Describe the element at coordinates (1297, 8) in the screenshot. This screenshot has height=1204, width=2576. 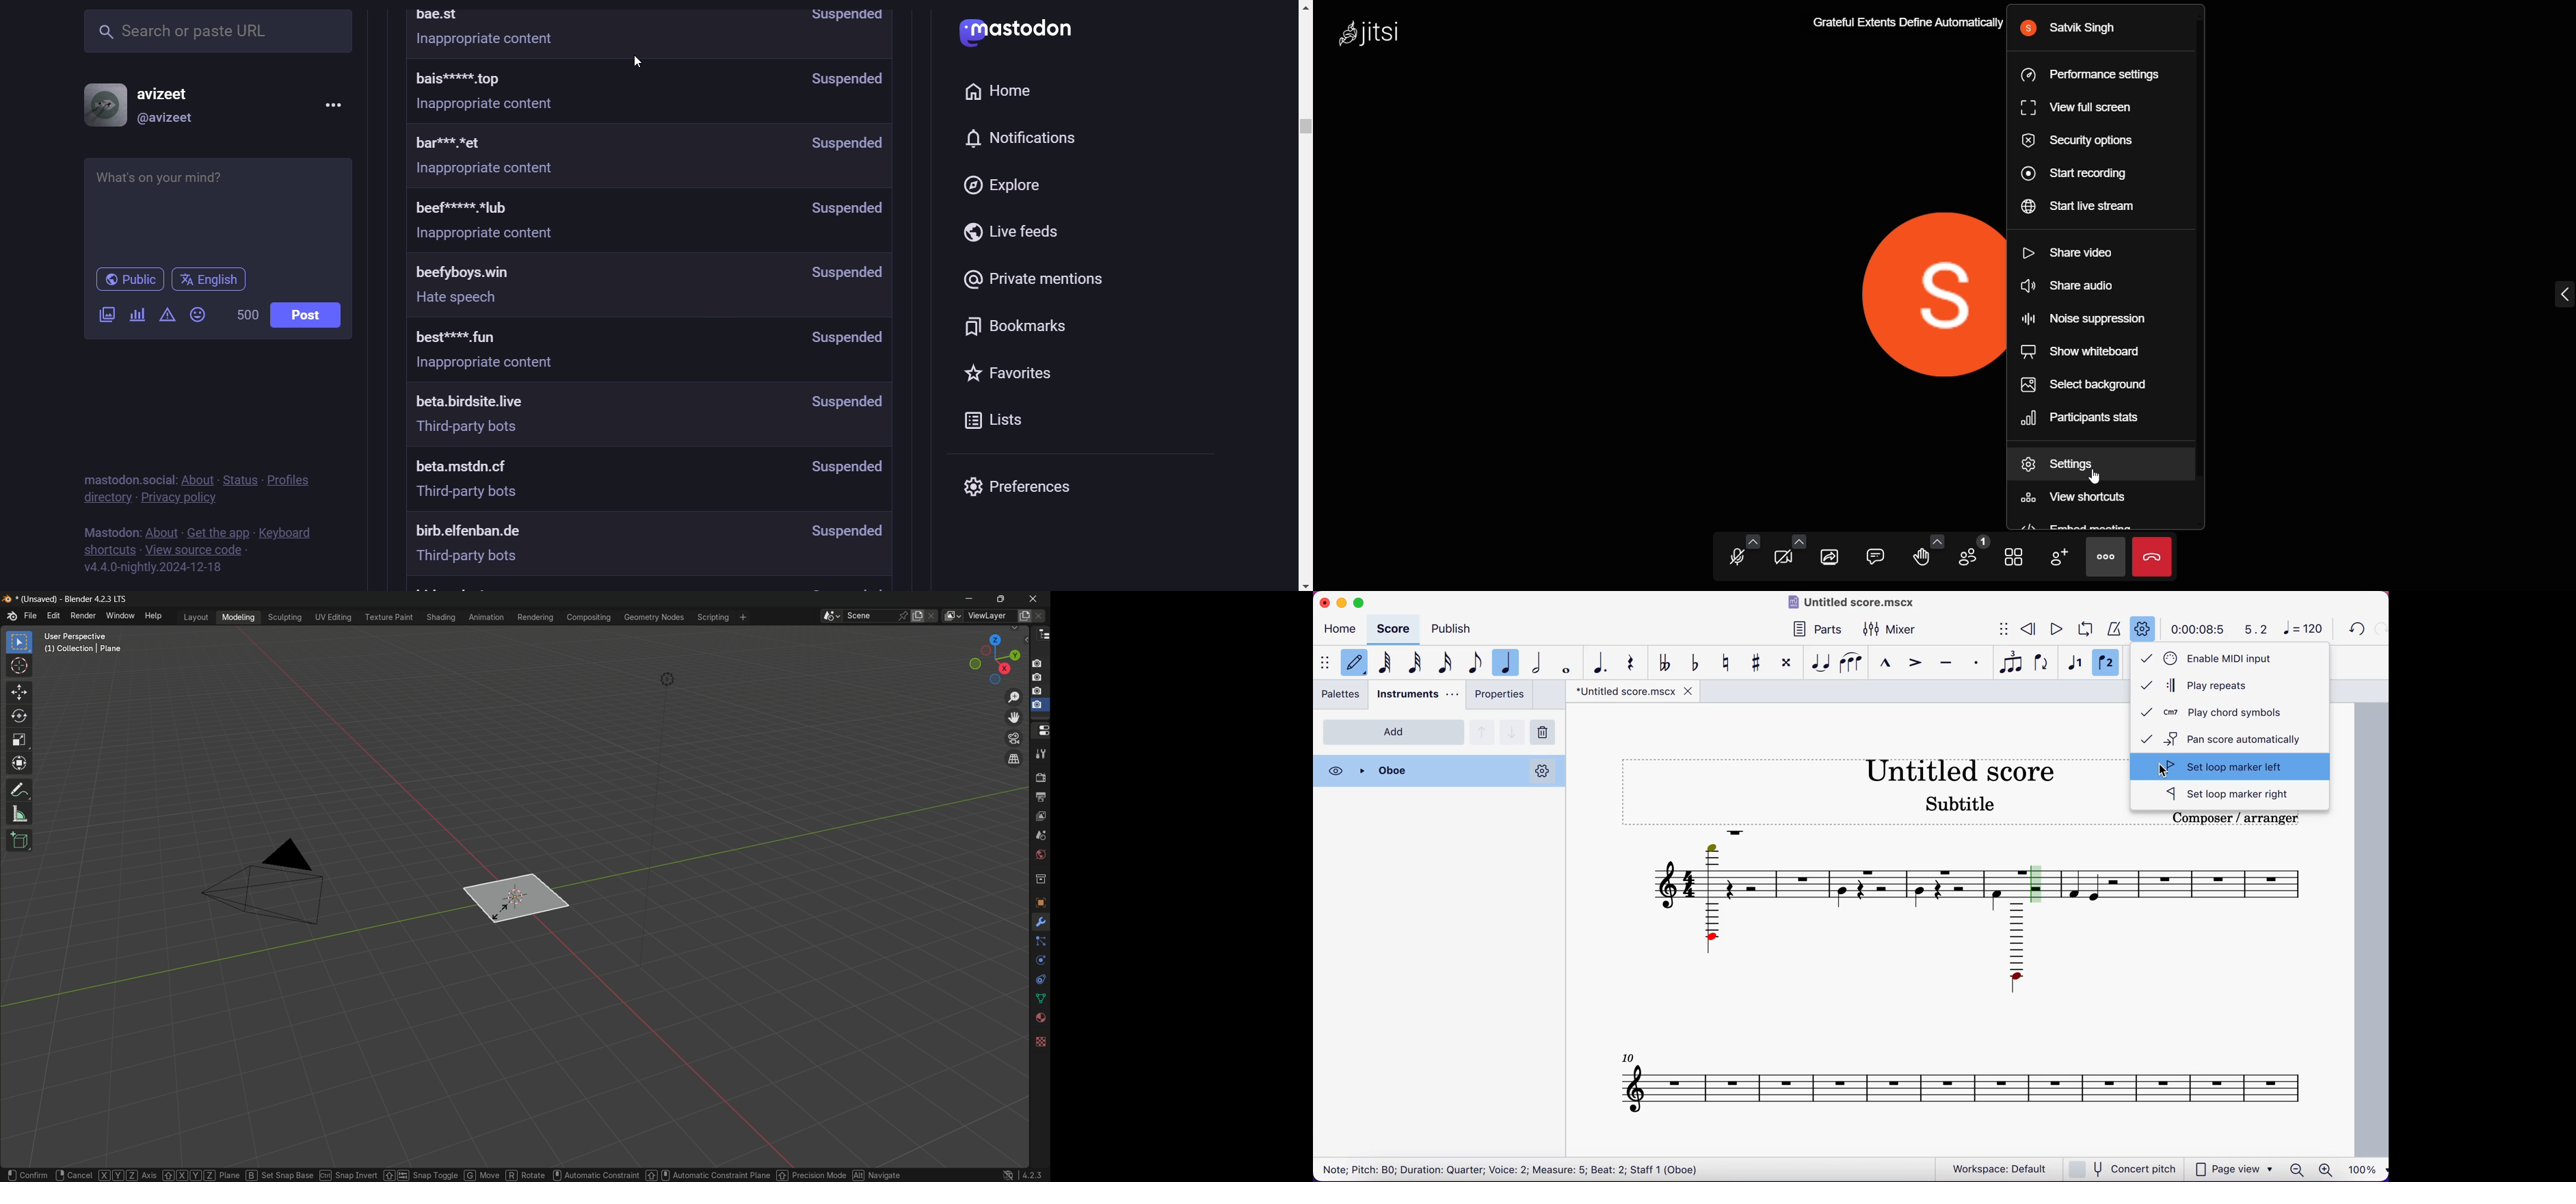
I see `Scroll Up` at that location.